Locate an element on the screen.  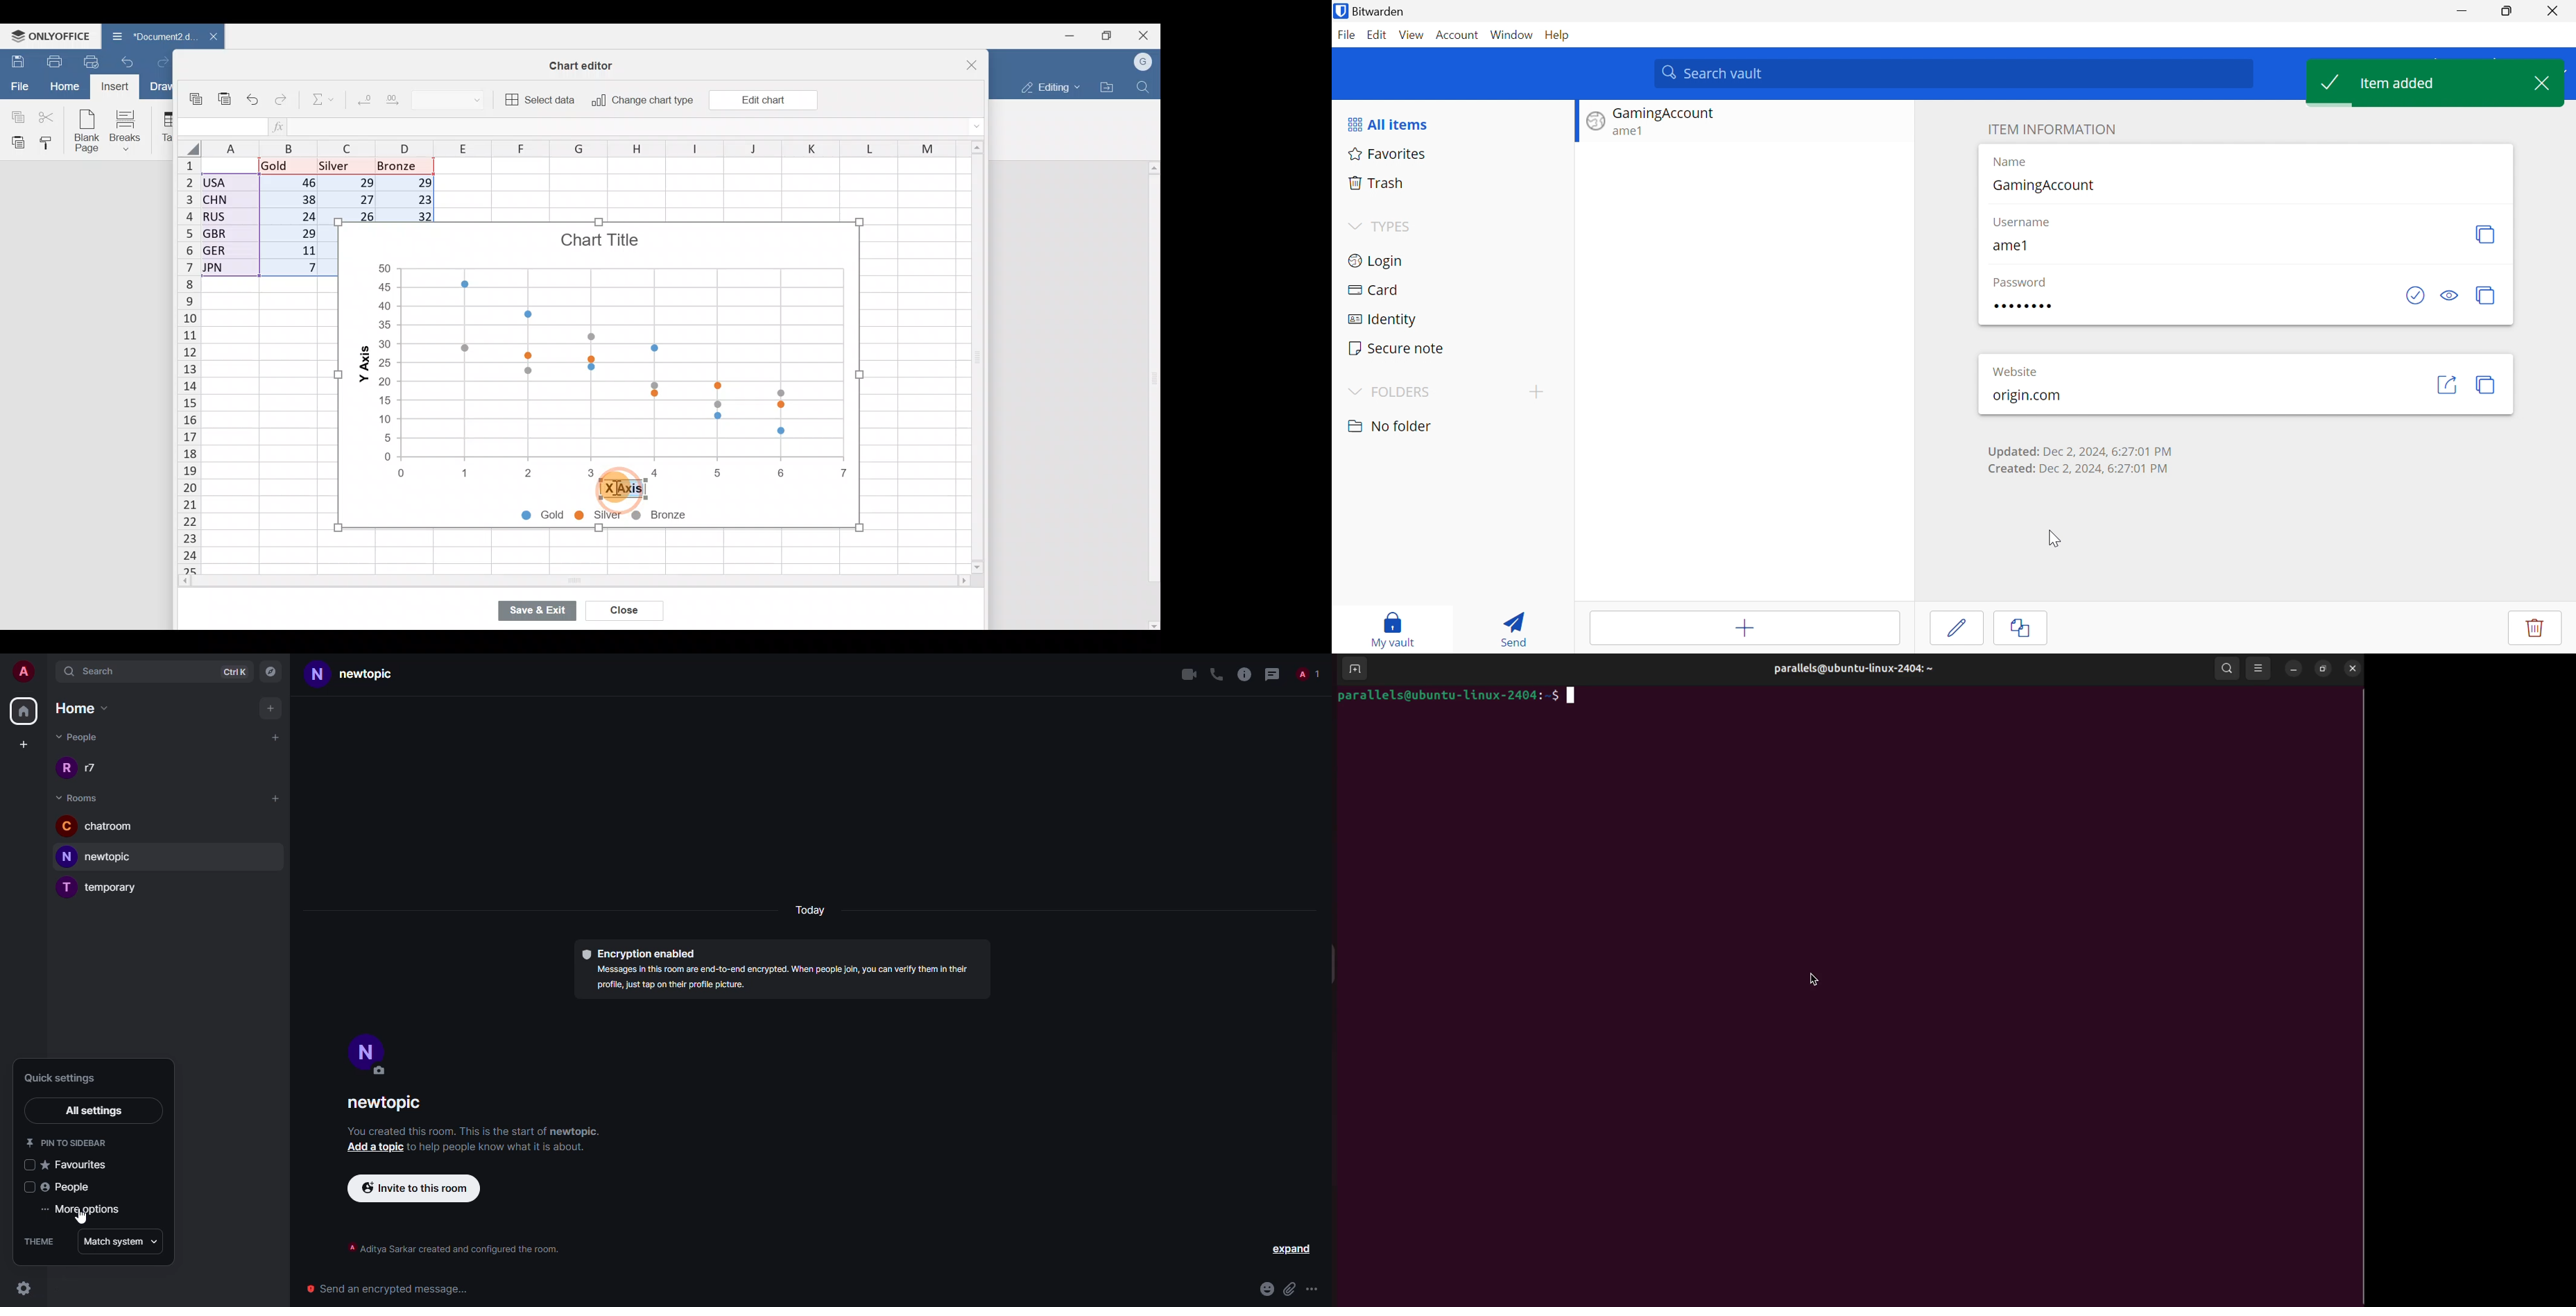
quick settings is located at coordinates (65, 1077).